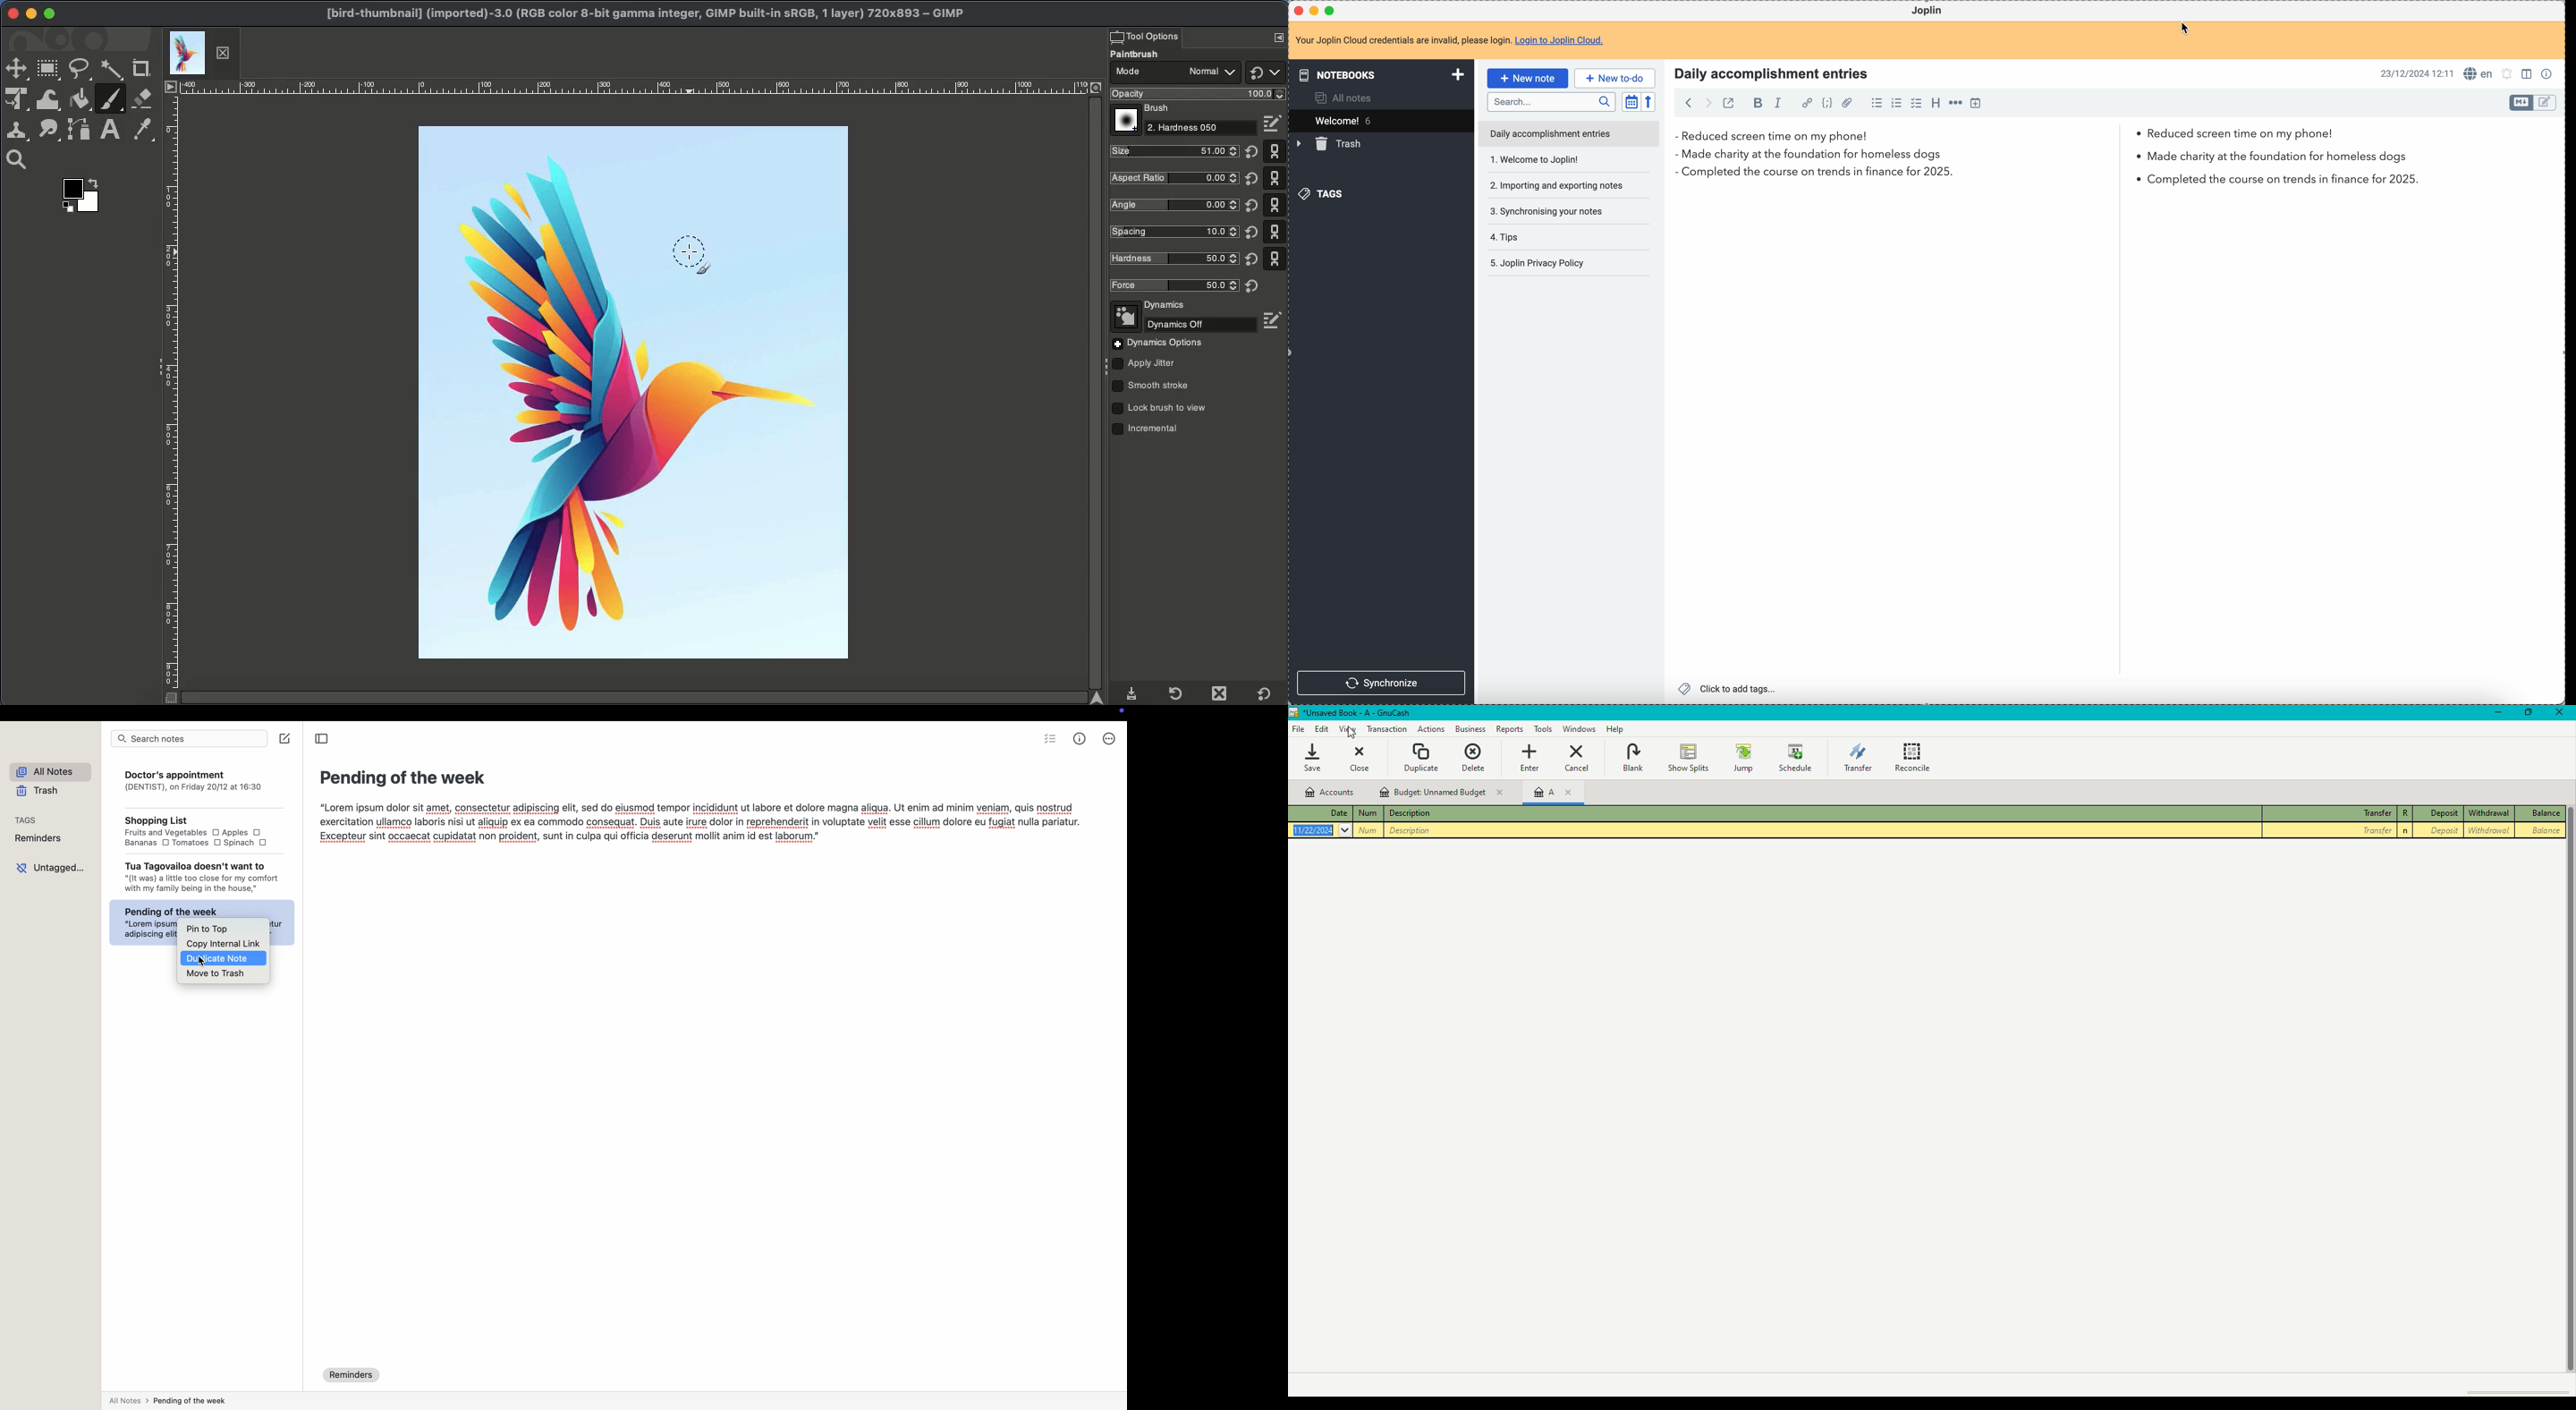  Describe the element at coordinates (2004, 136) in the screenshot. I see `reduced screen time on my phone` at that location.